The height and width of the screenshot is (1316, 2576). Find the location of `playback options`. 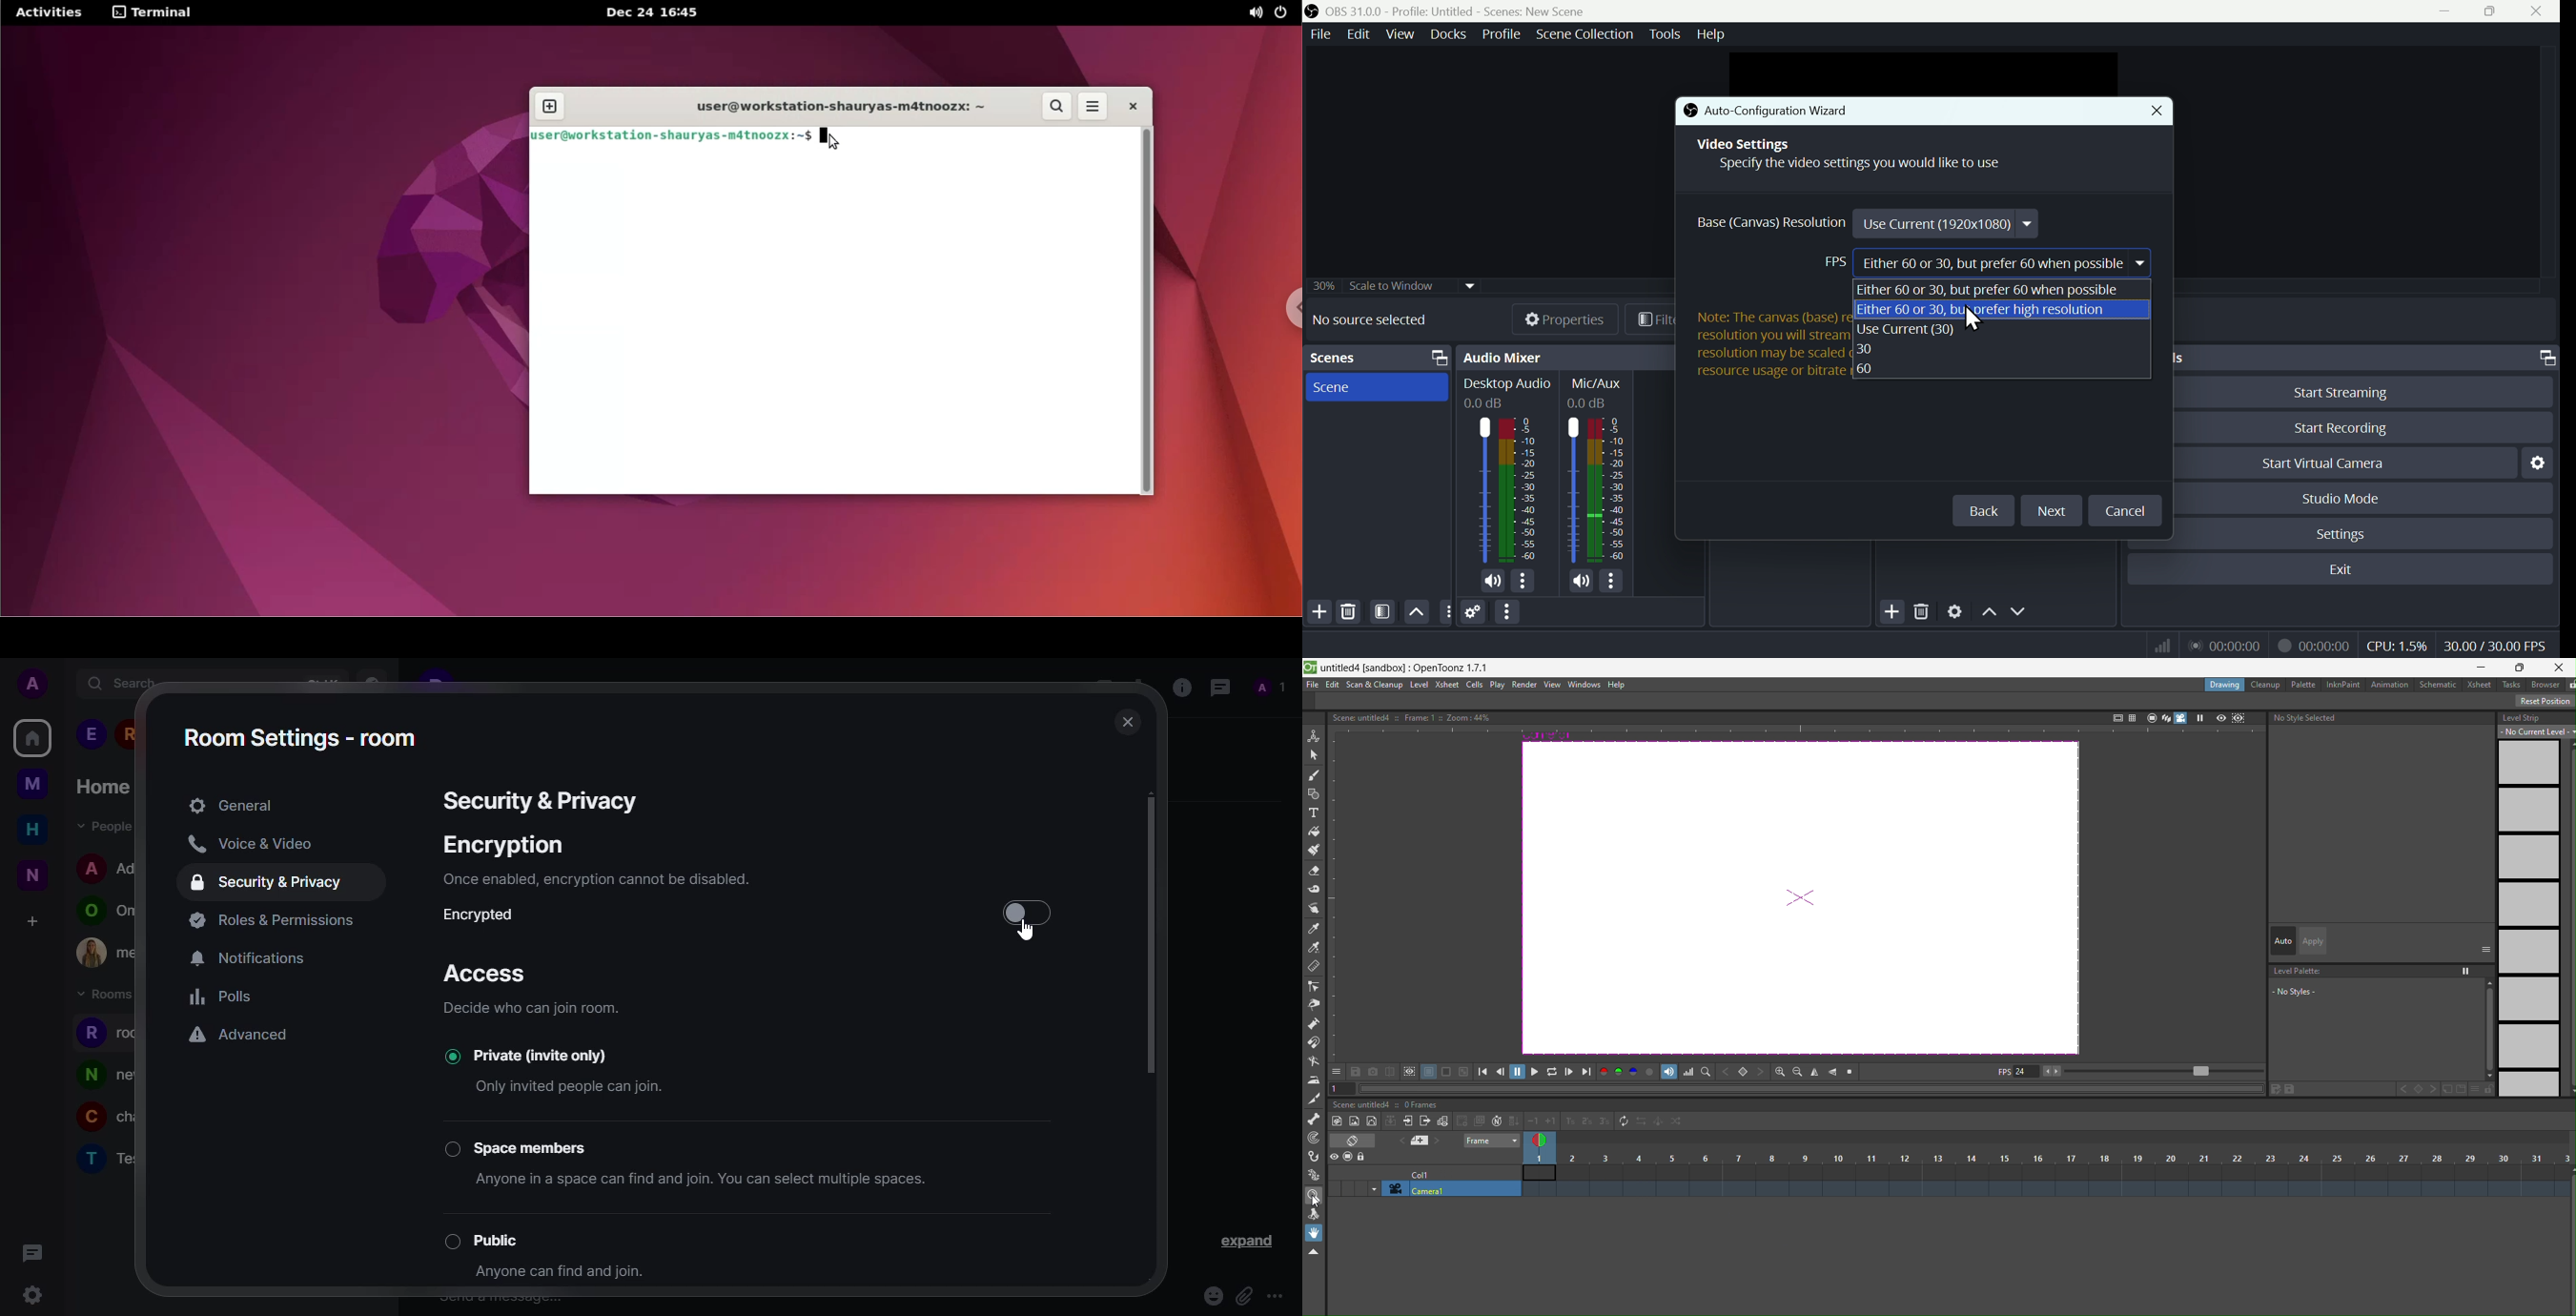

playback options is located at coordinates (1535, 1072).